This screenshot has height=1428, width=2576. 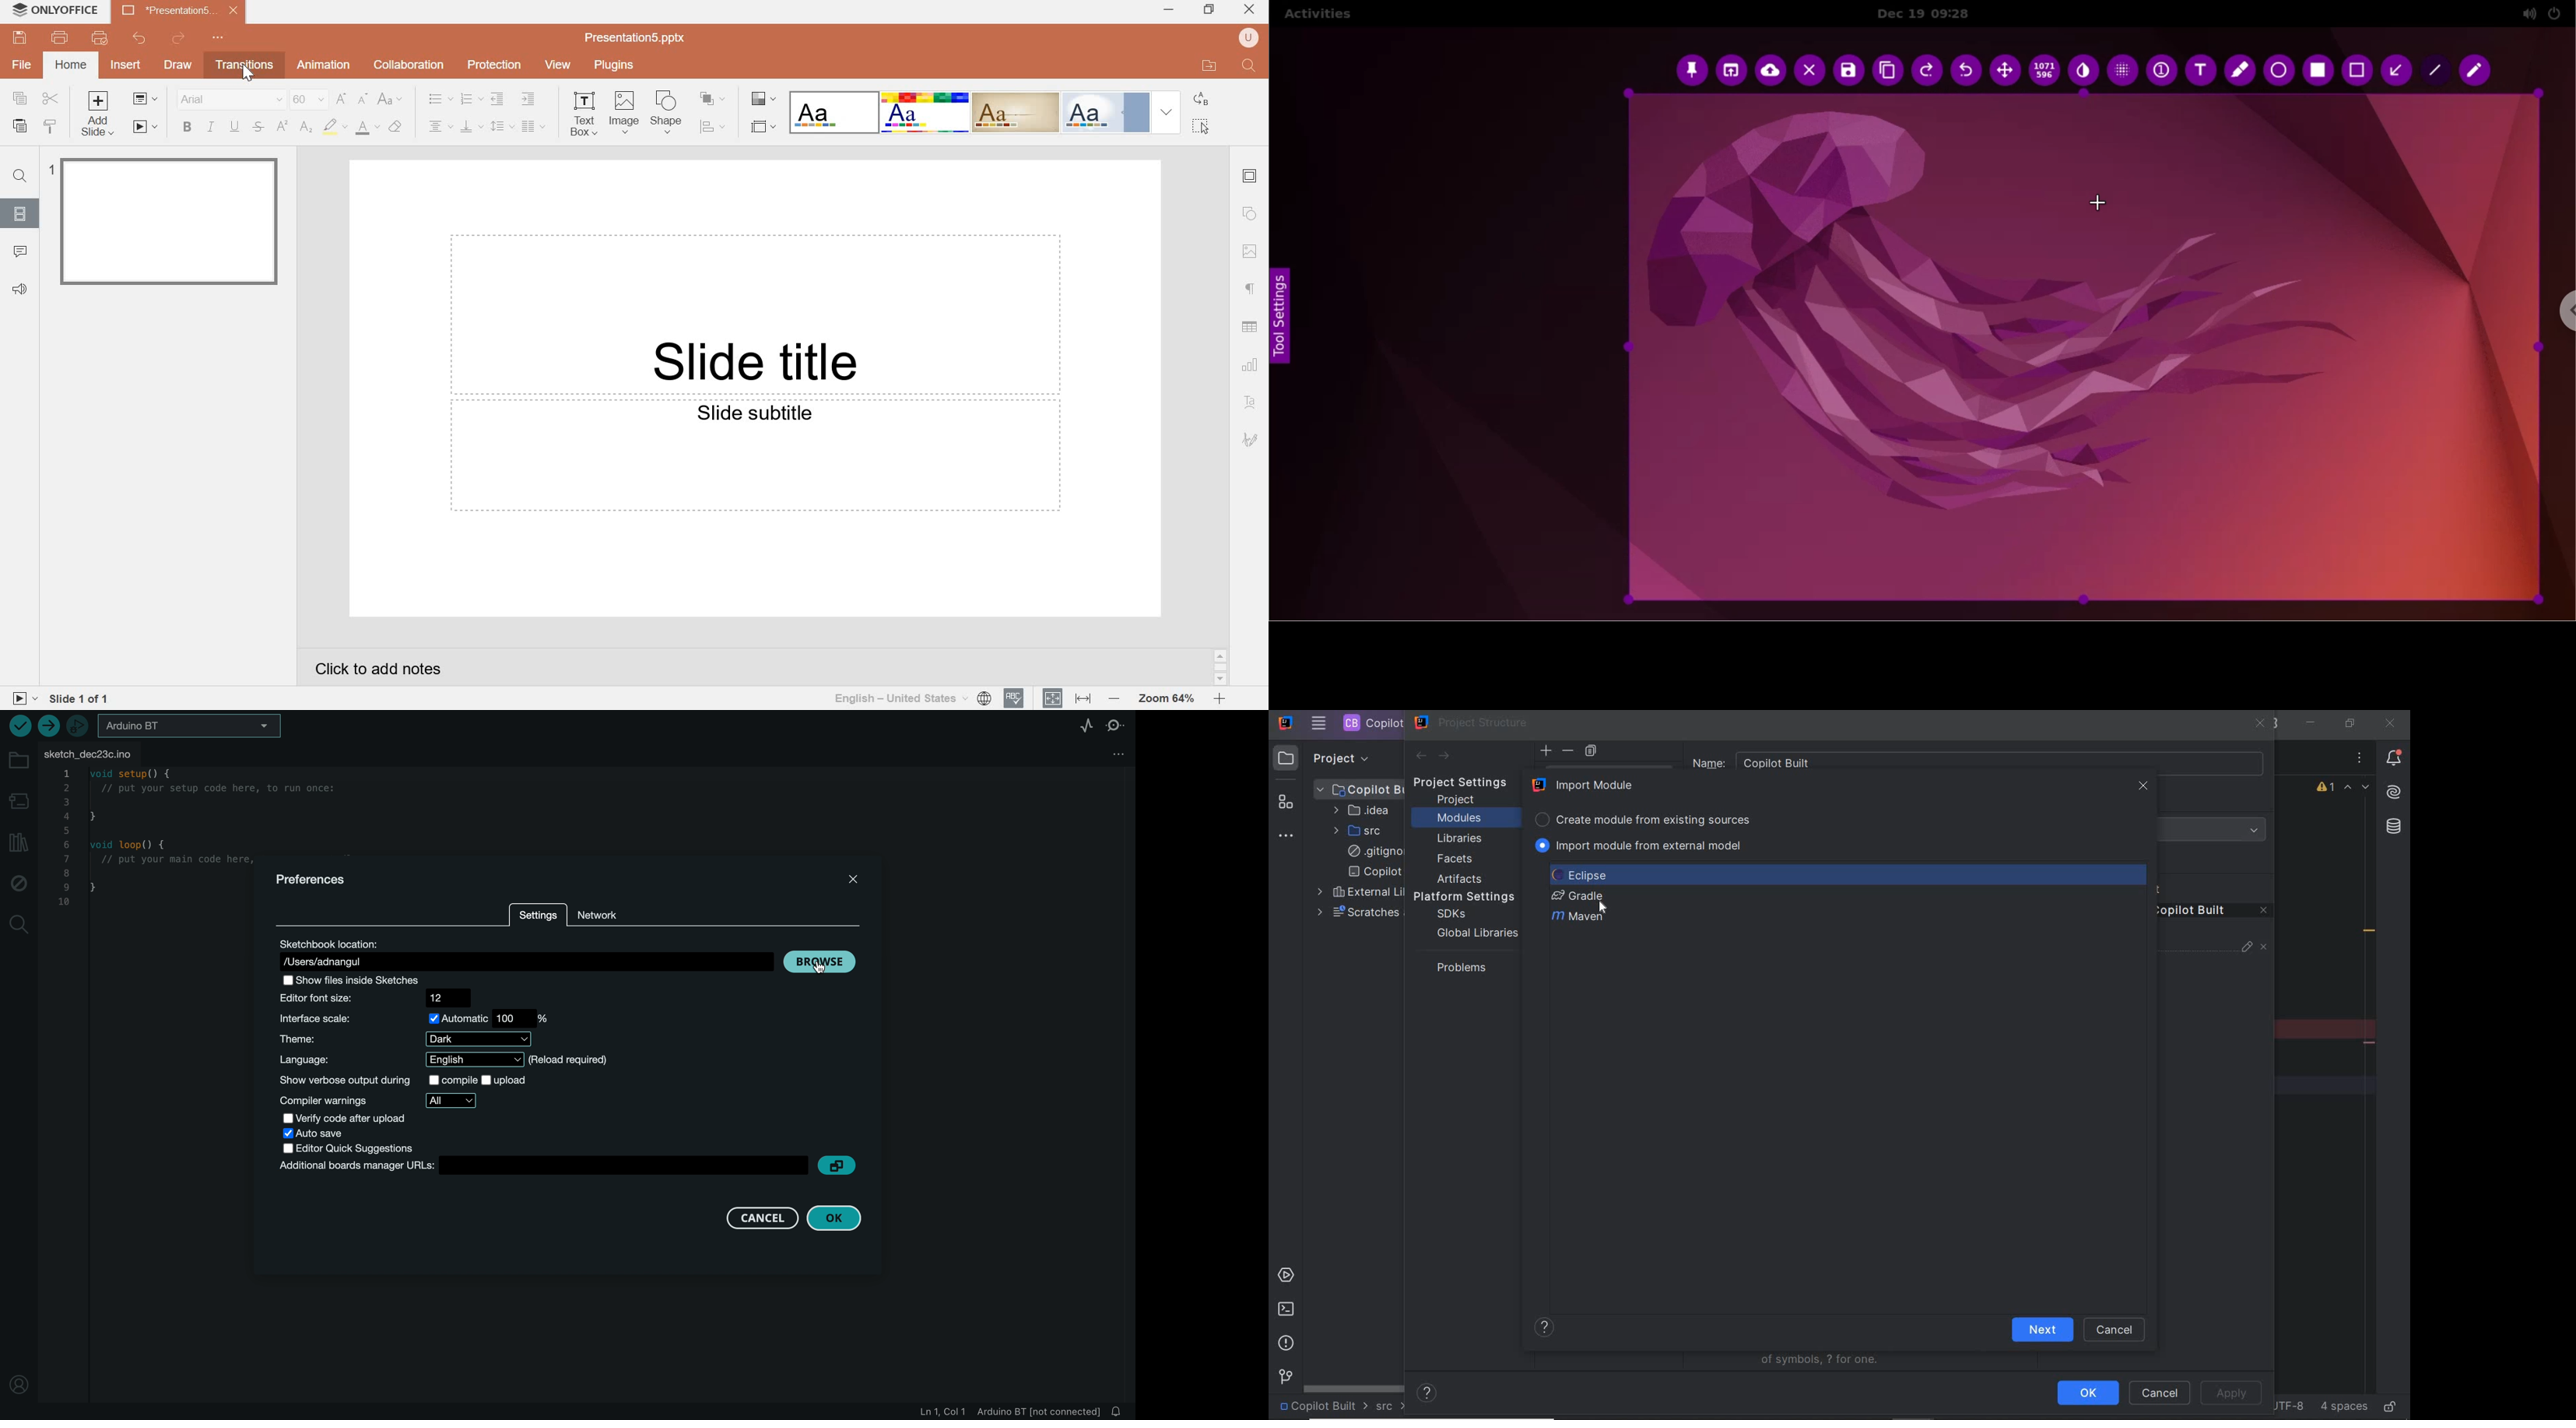 I want to click on slide settings, so click(x=1250, y=177).